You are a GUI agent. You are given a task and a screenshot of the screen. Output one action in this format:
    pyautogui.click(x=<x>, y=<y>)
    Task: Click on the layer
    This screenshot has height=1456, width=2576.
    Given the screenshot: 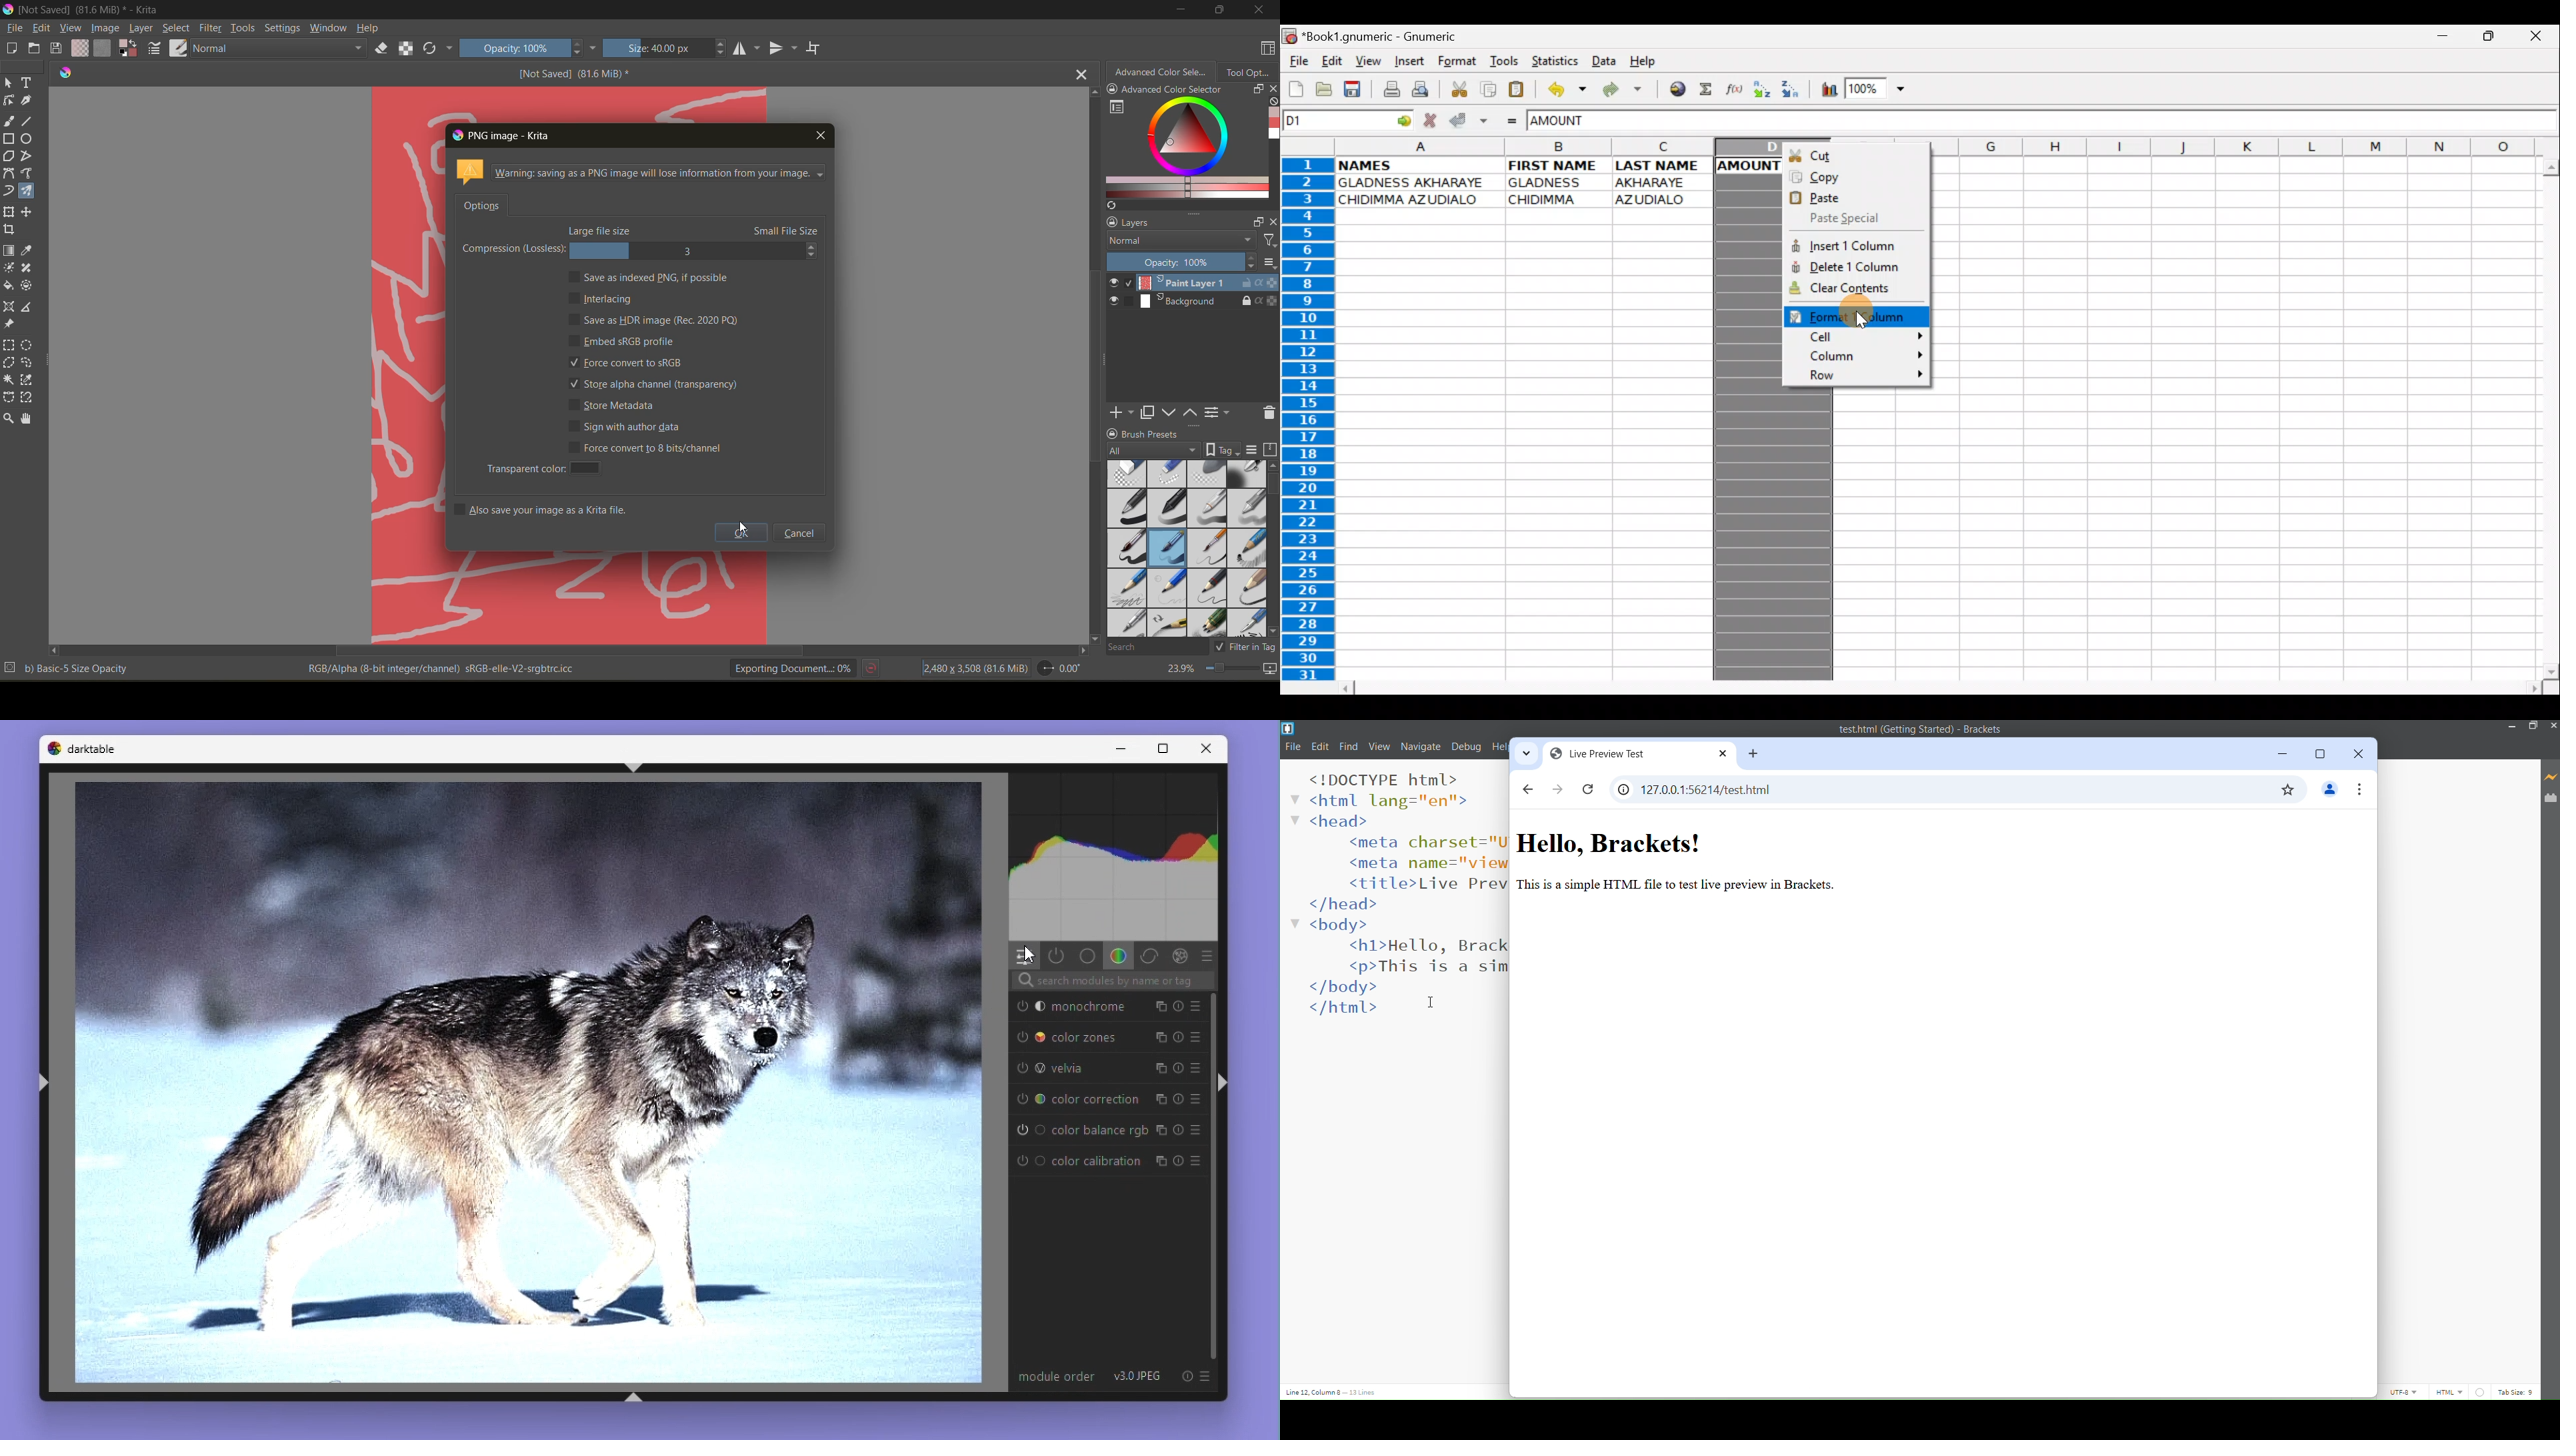 What is the action you would take?
    pyautogui.click(x=1193, y=284)
    